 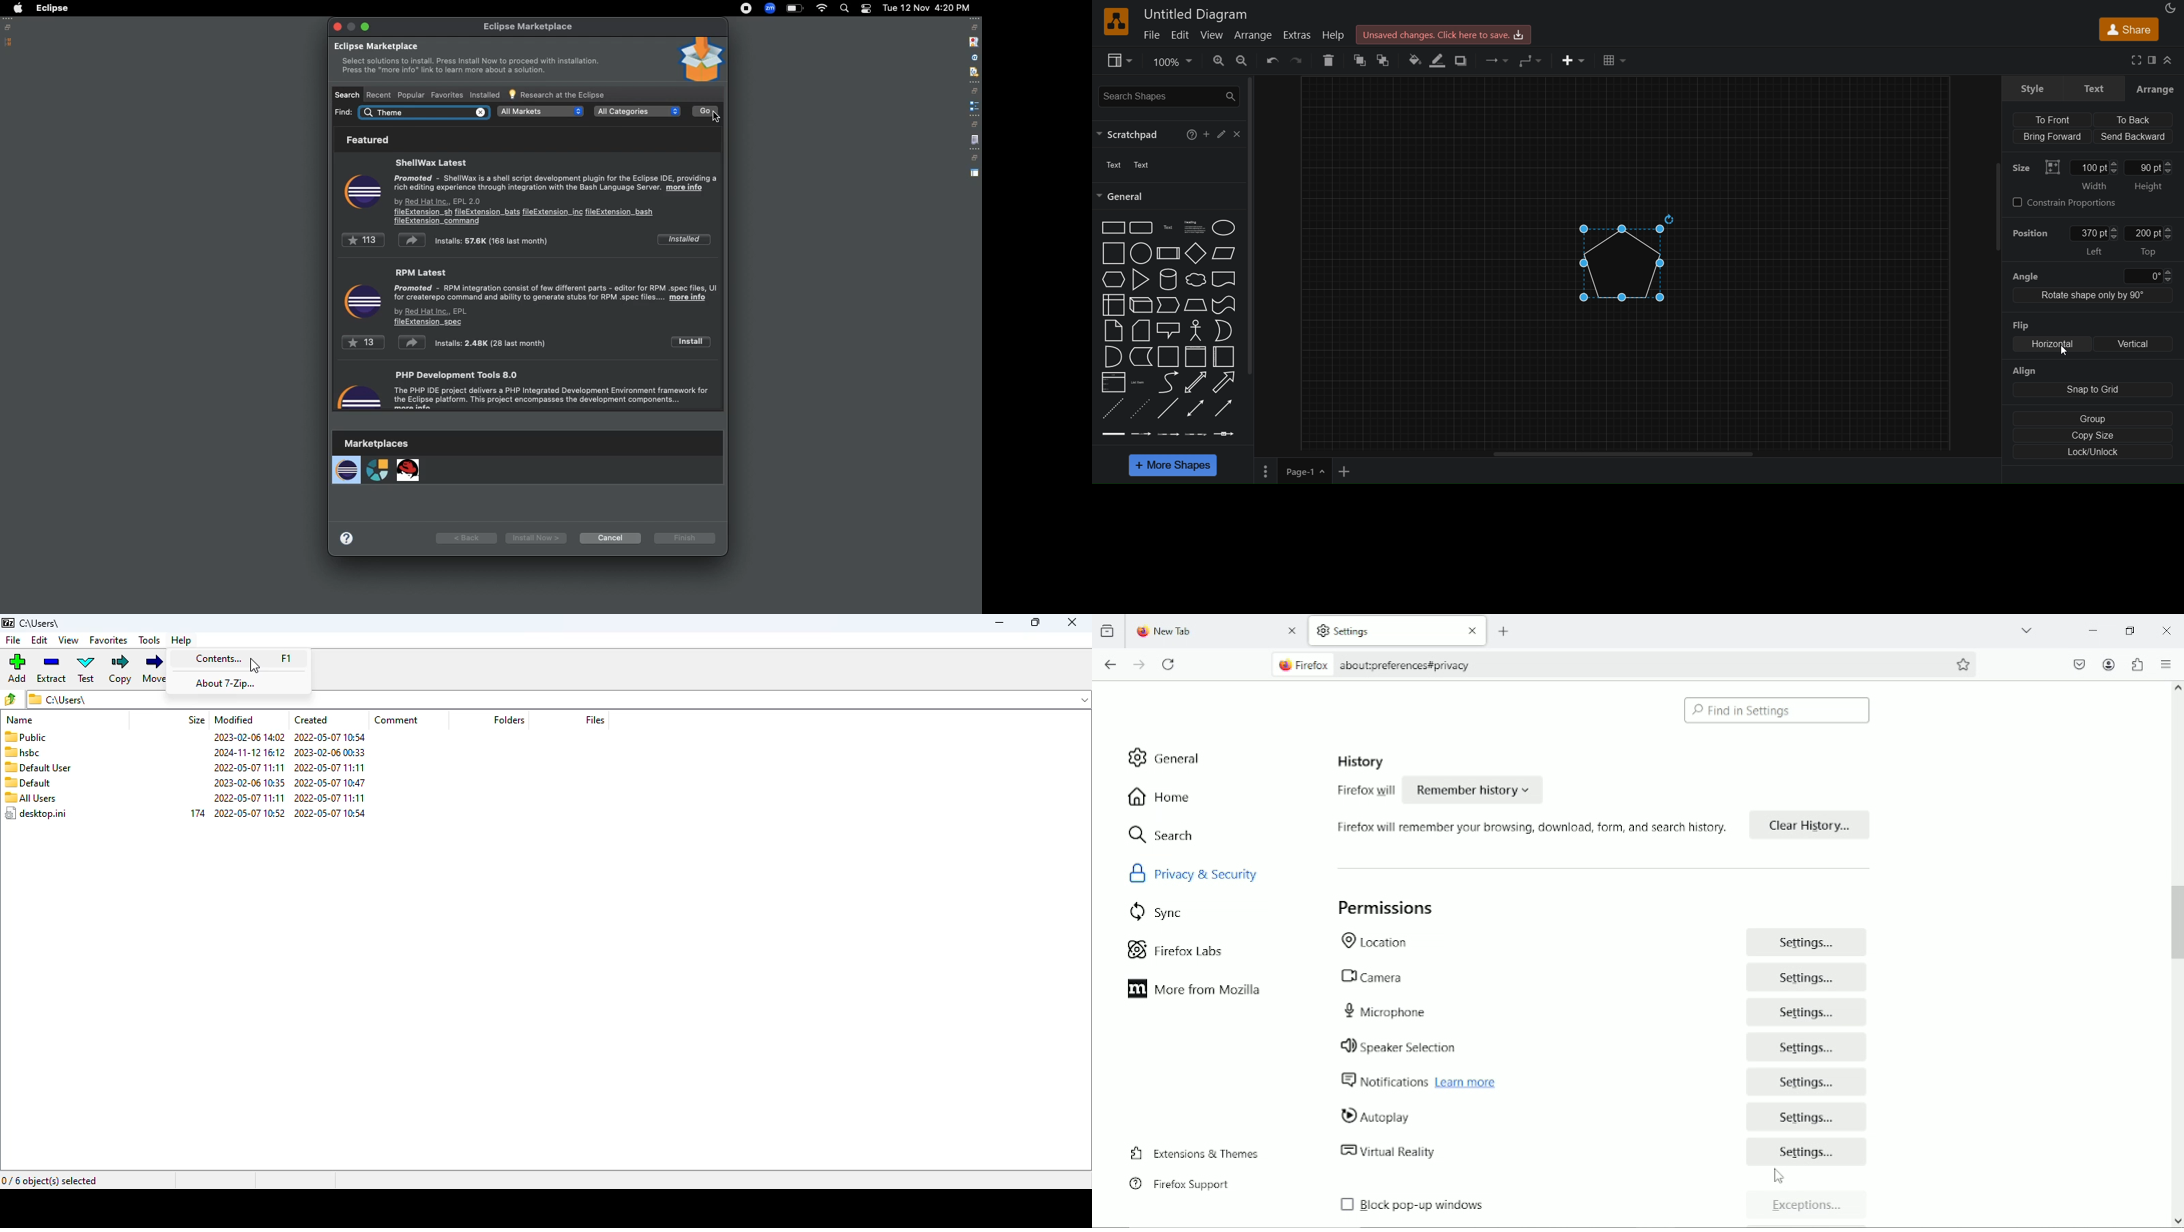 What do you see at coordinates (2094, 88) in the screenshot?
I see `Text` at bounding box center [2094, 88].